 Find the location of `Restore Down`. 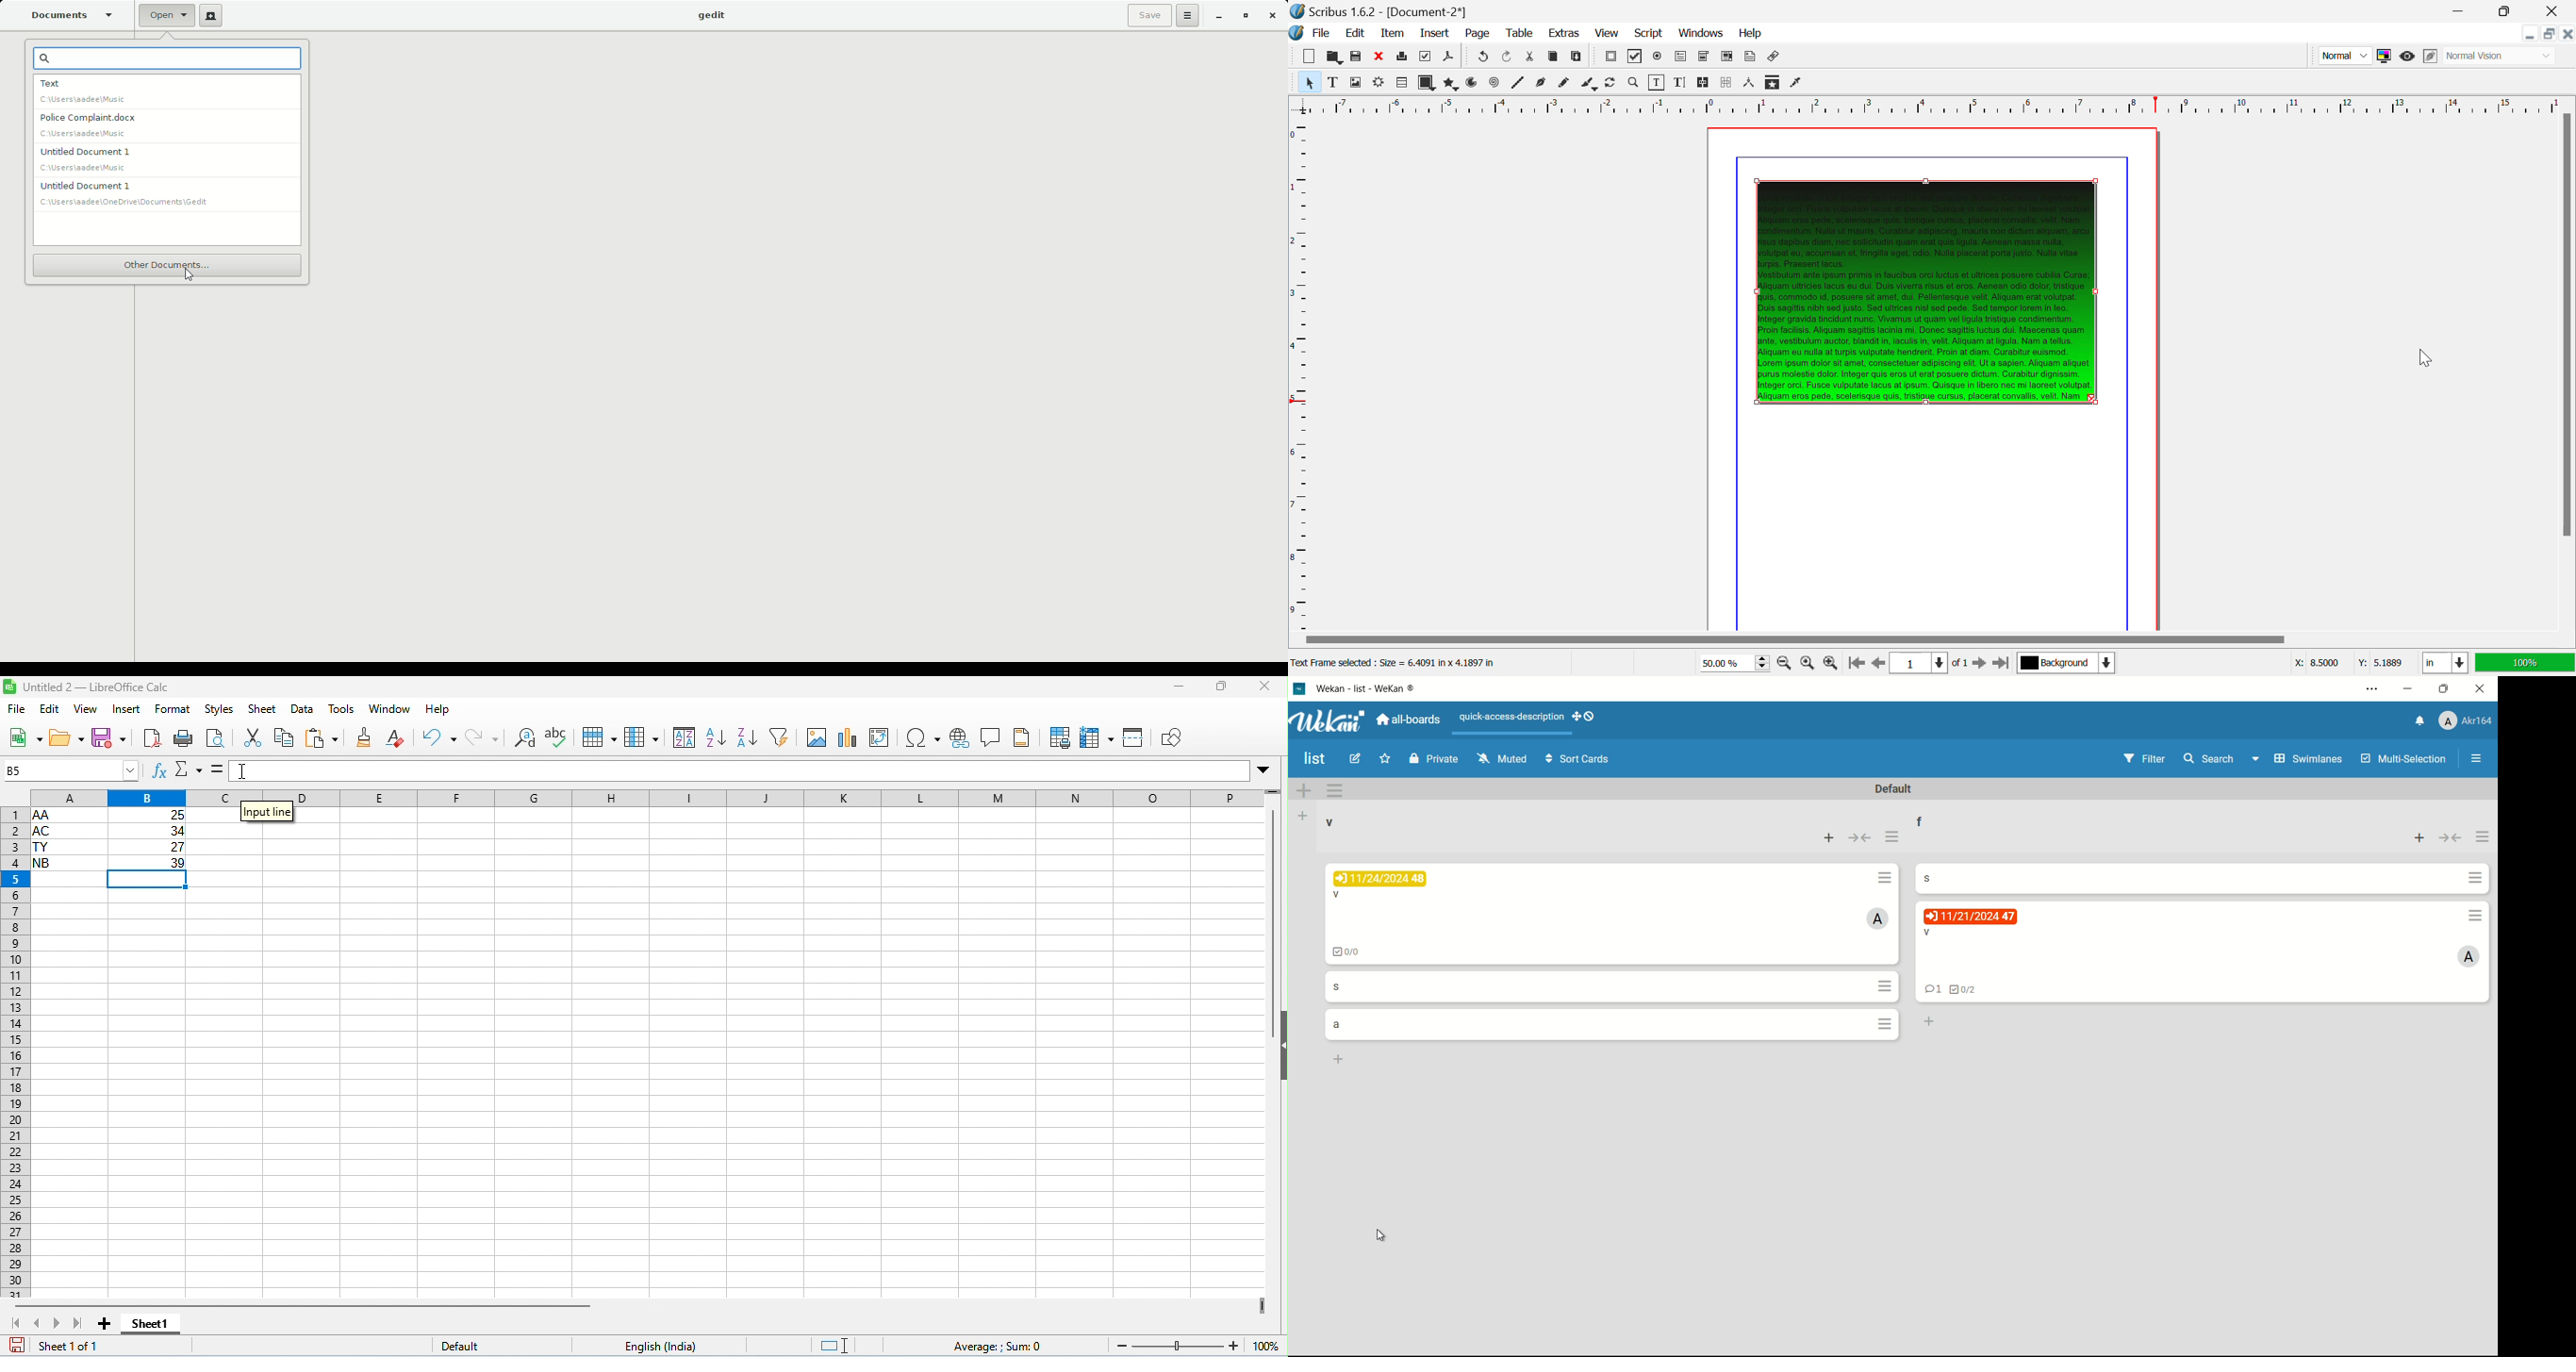

Restore Down is located at coordinates (2462, 11).